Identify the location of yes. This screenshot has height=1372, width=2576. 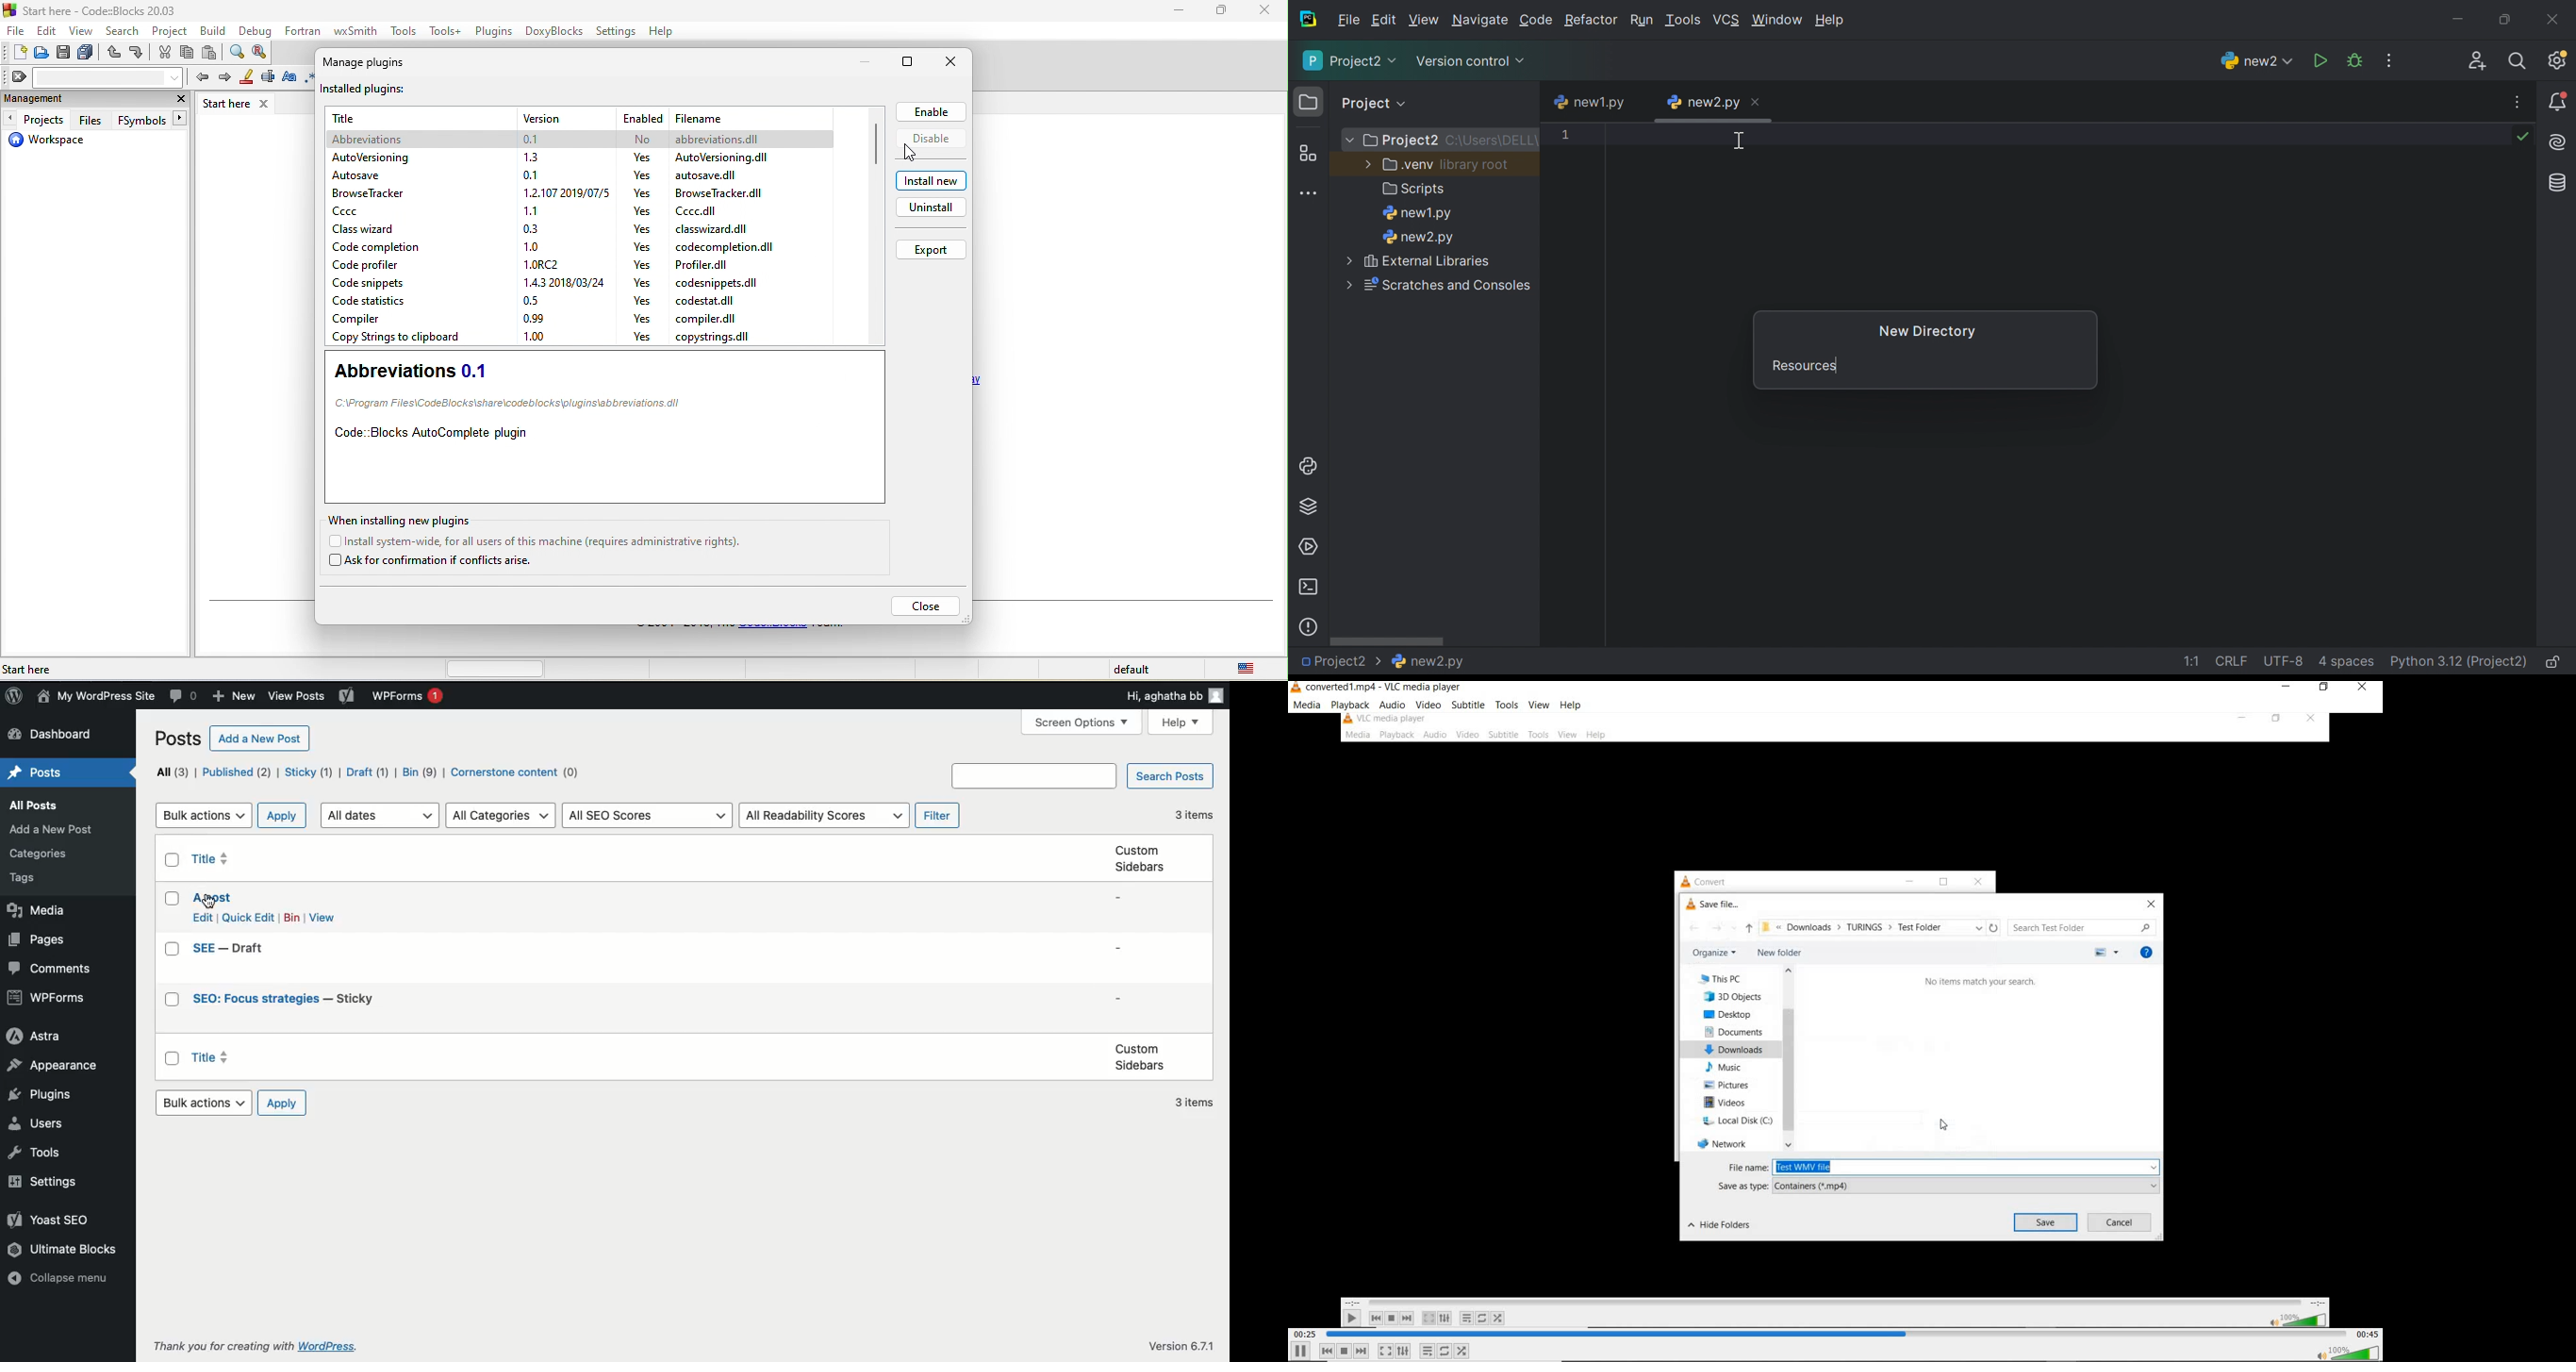
(647, 175).